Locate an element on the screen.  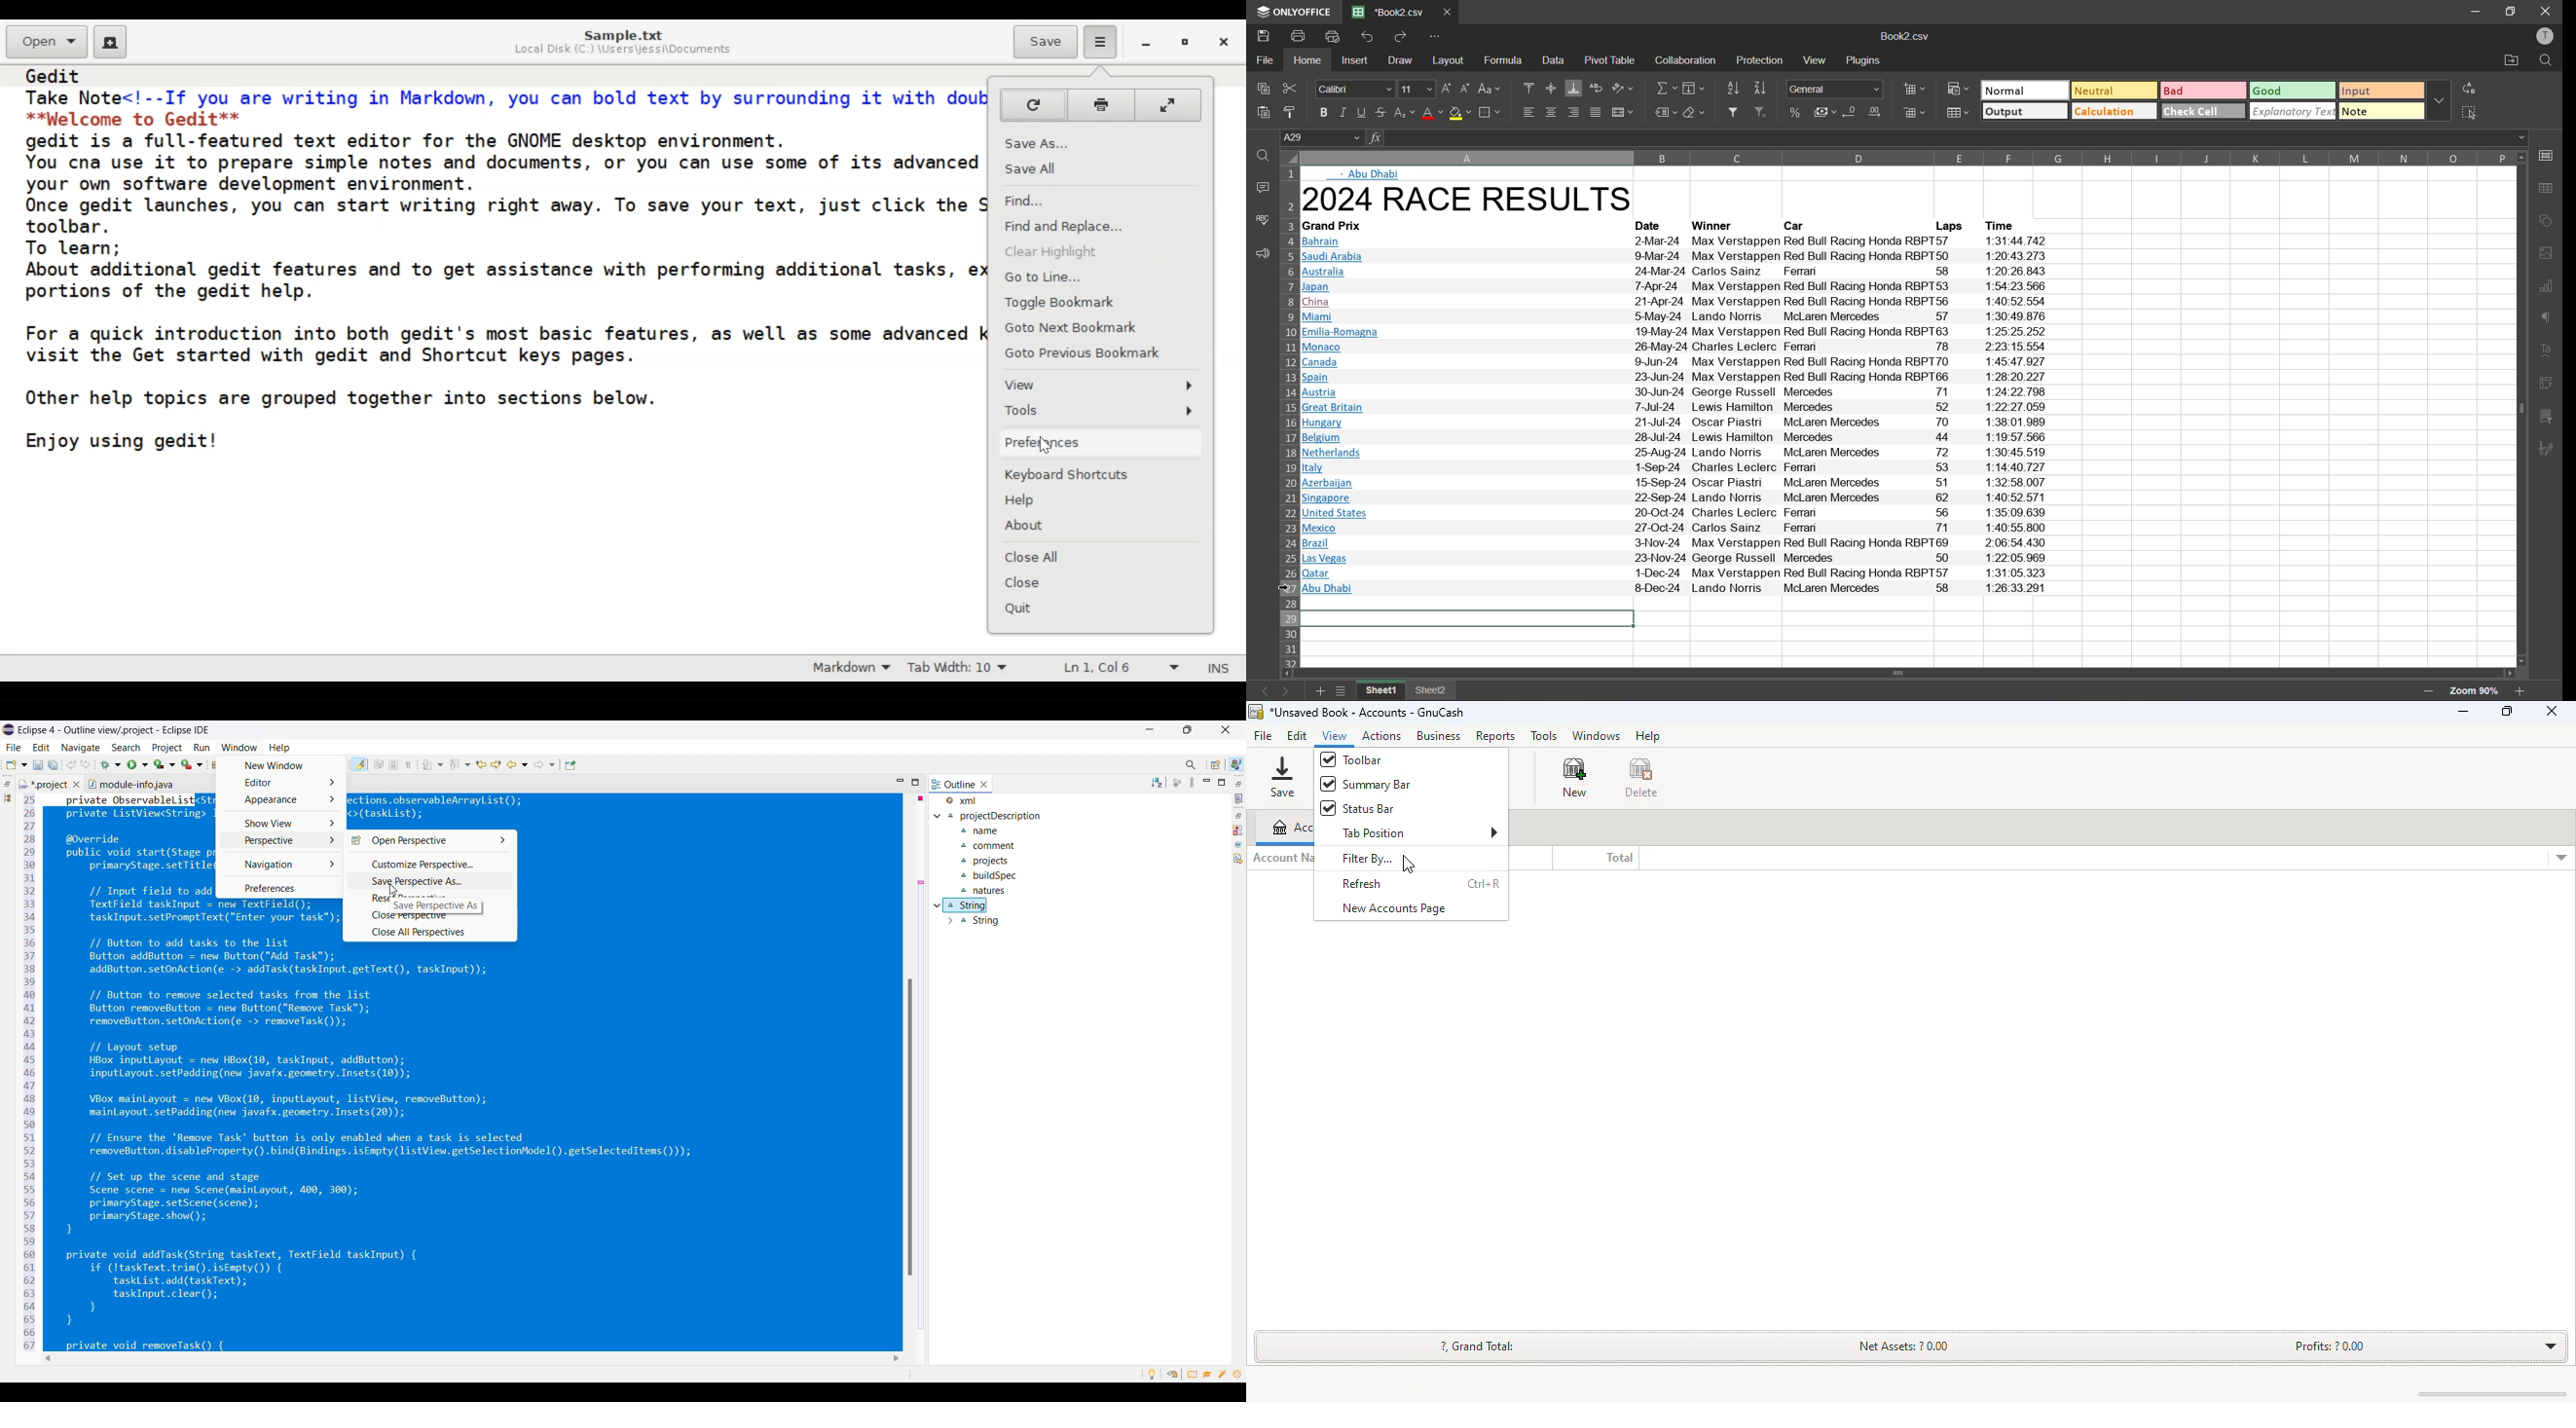
draw is located at coordinates (1401, 62).